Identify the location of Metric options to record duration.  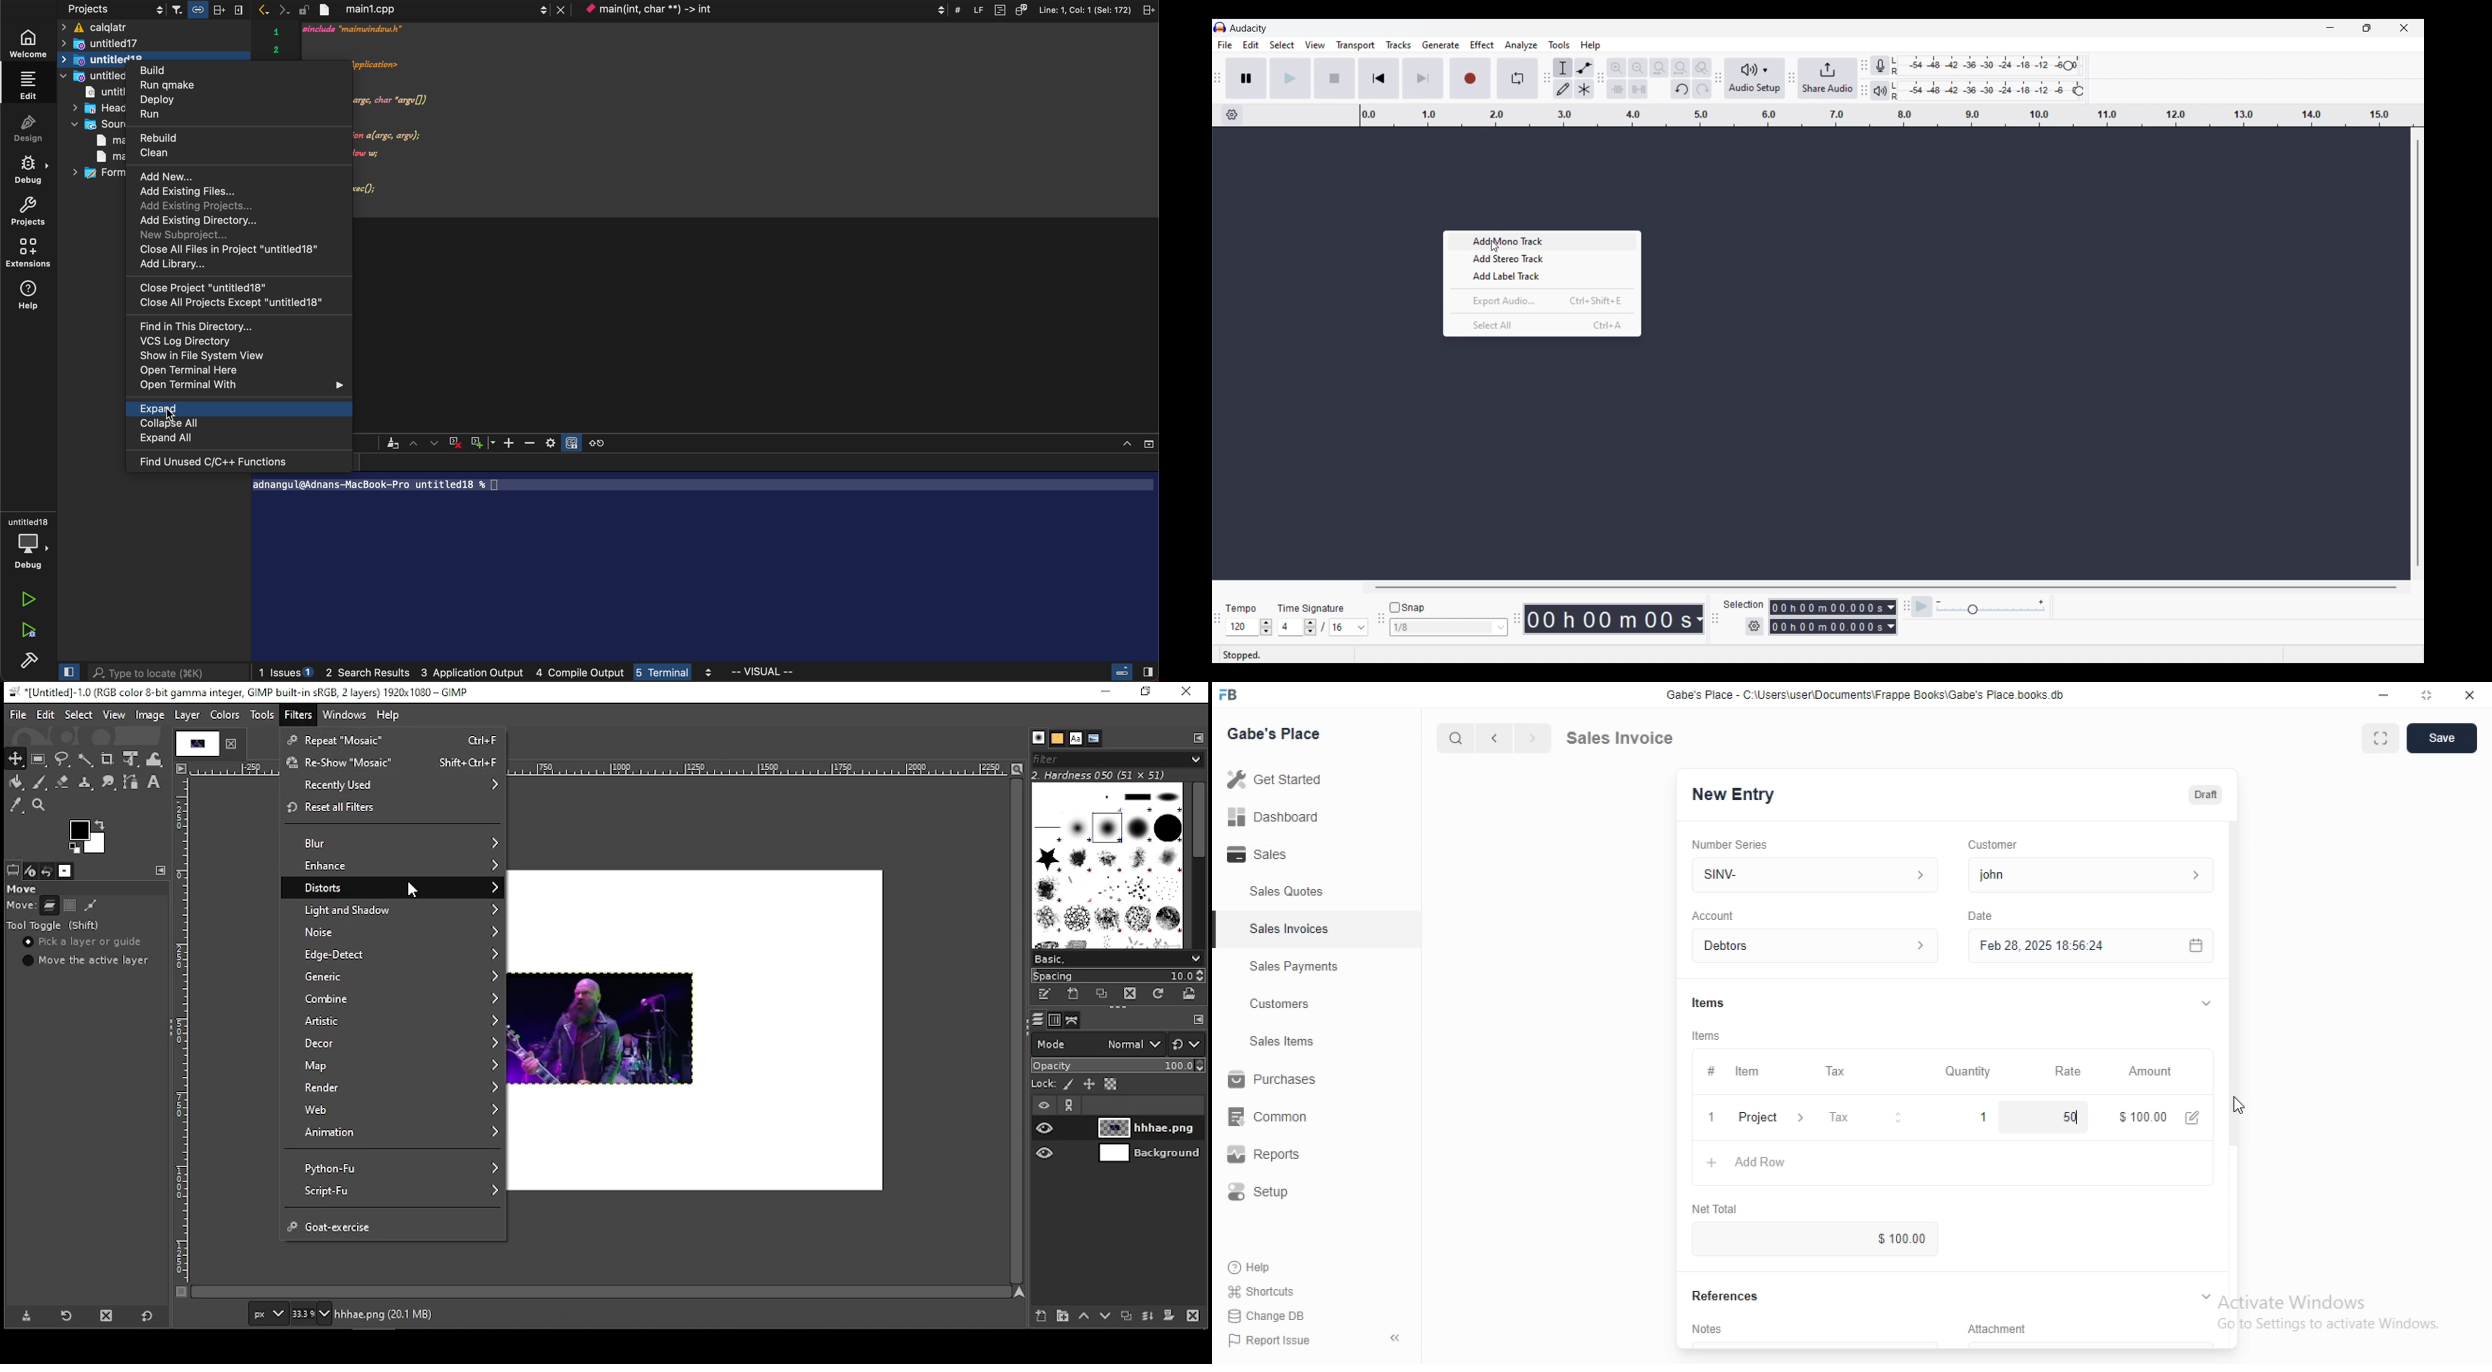
(1890, 618).